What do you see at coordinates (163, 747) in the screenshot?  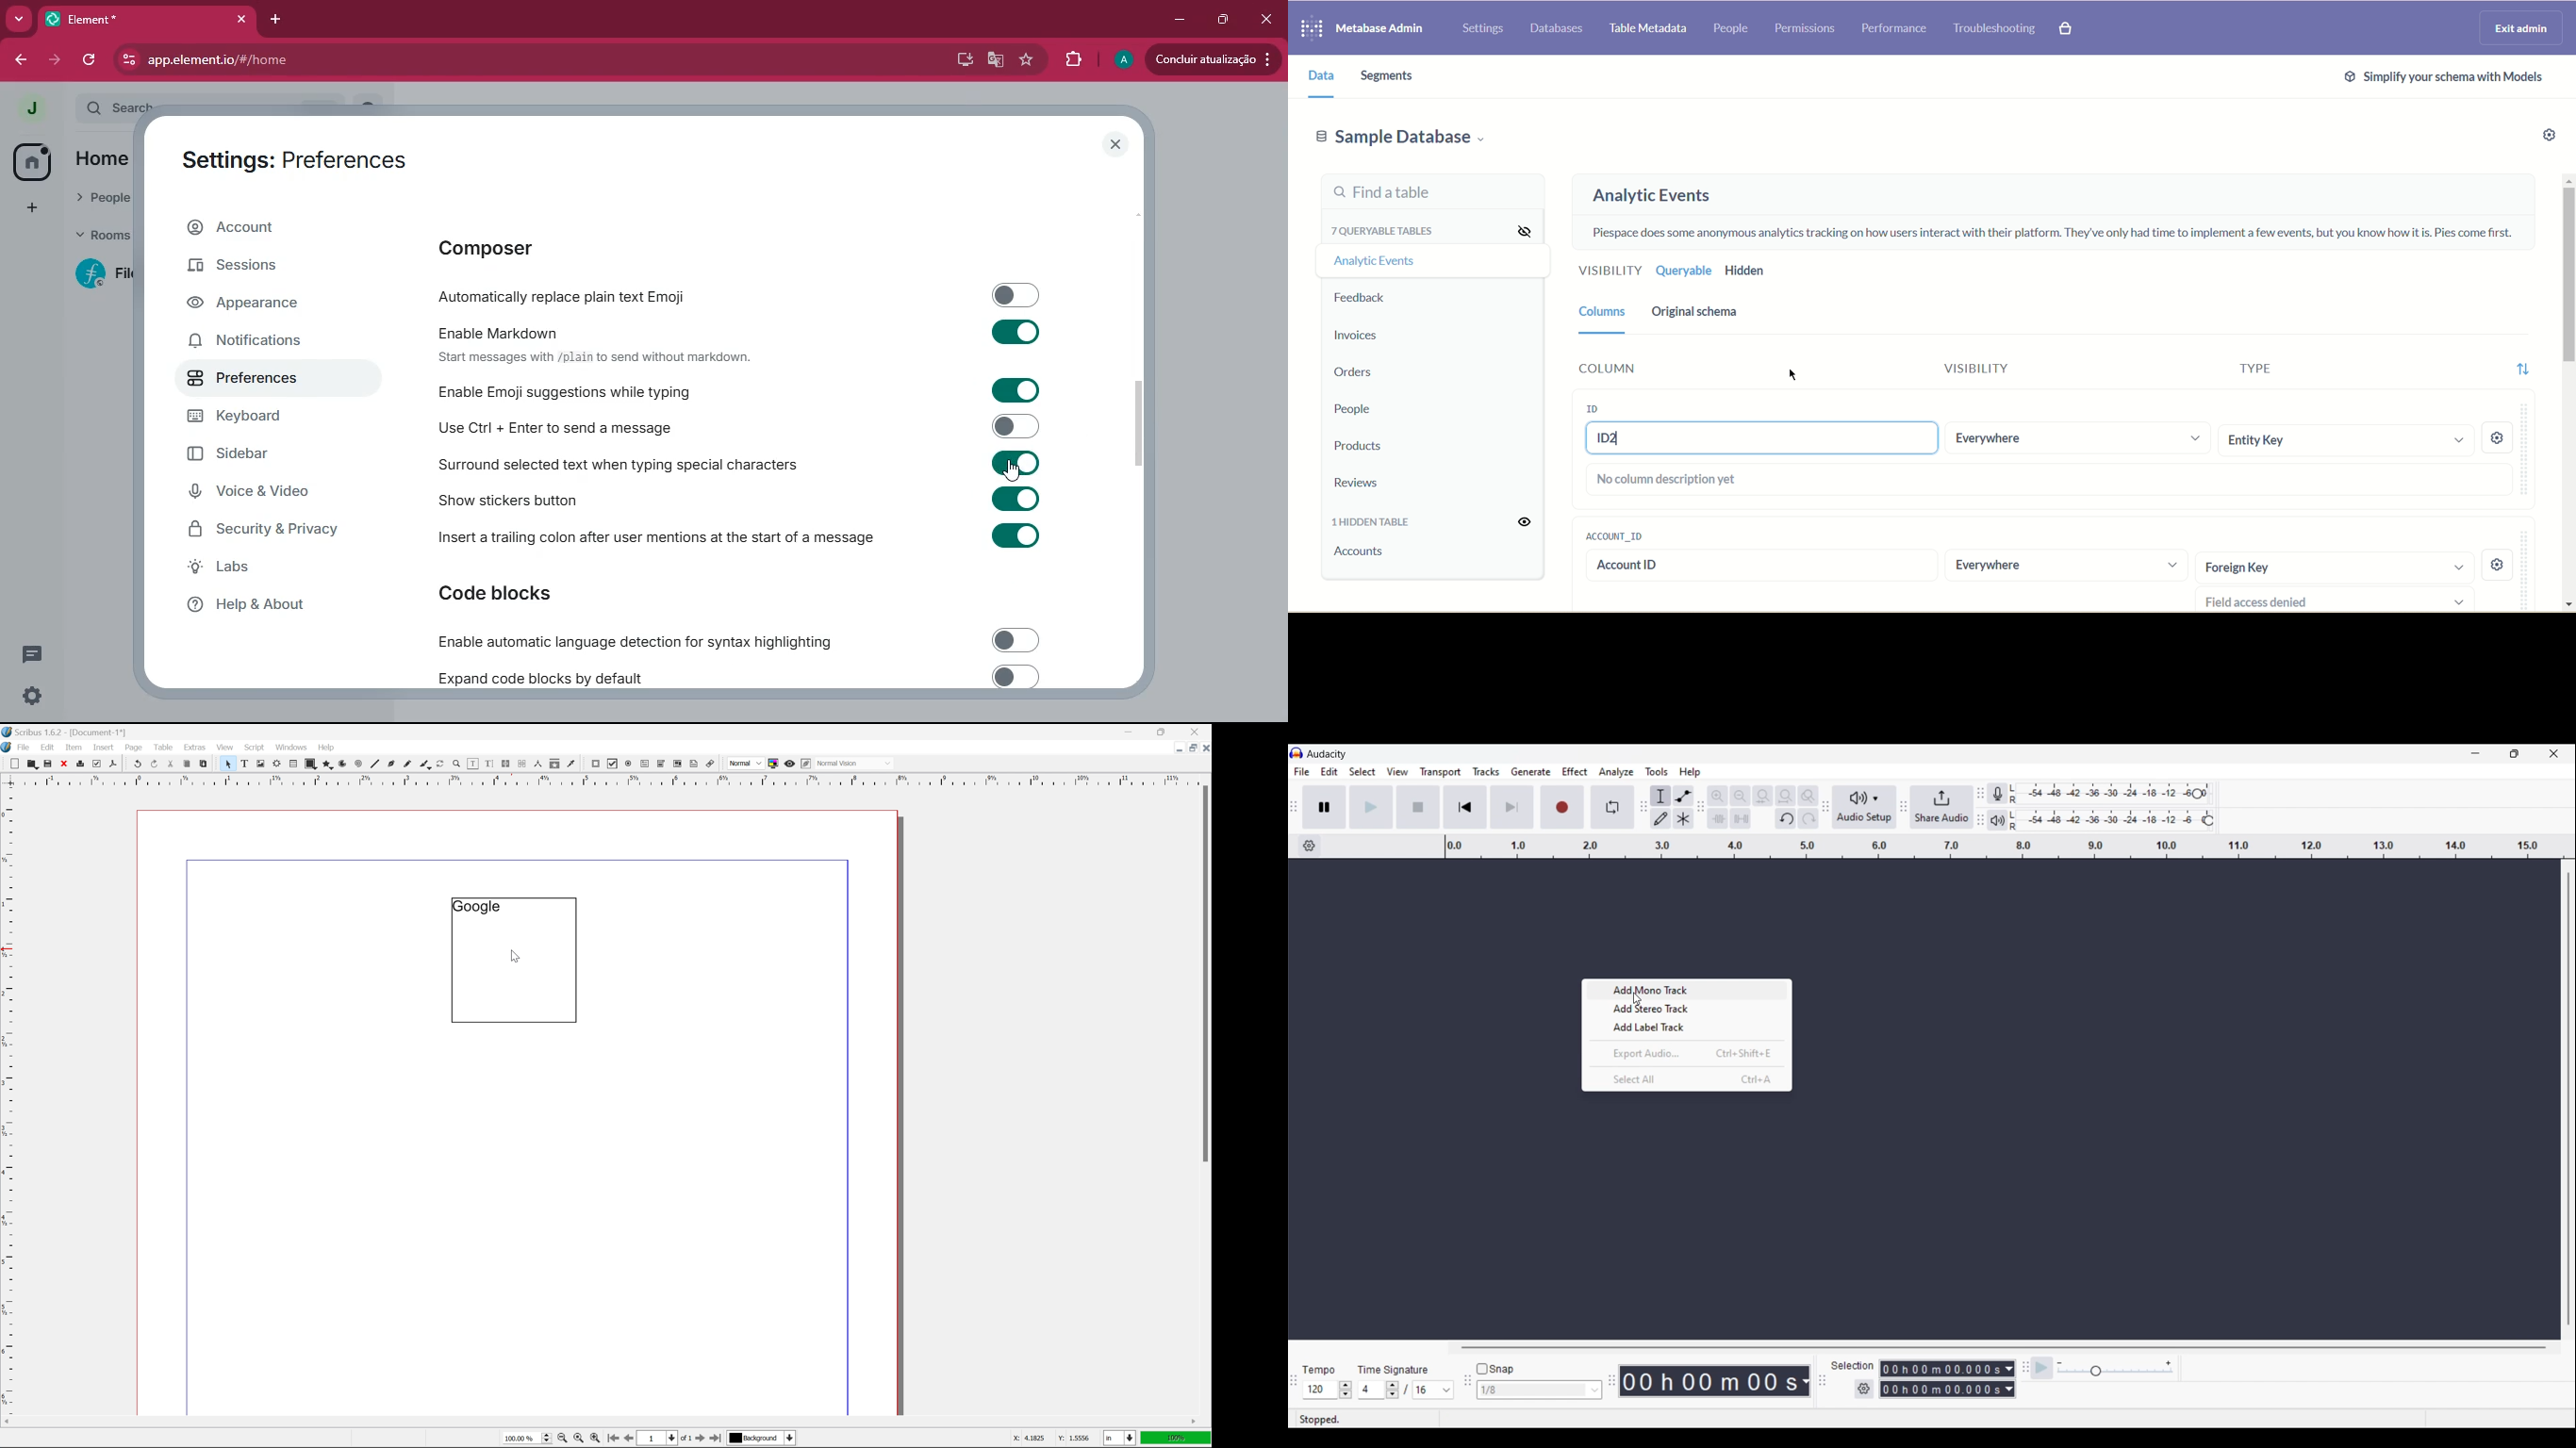 I see `table` at bounding box center [163, 747].